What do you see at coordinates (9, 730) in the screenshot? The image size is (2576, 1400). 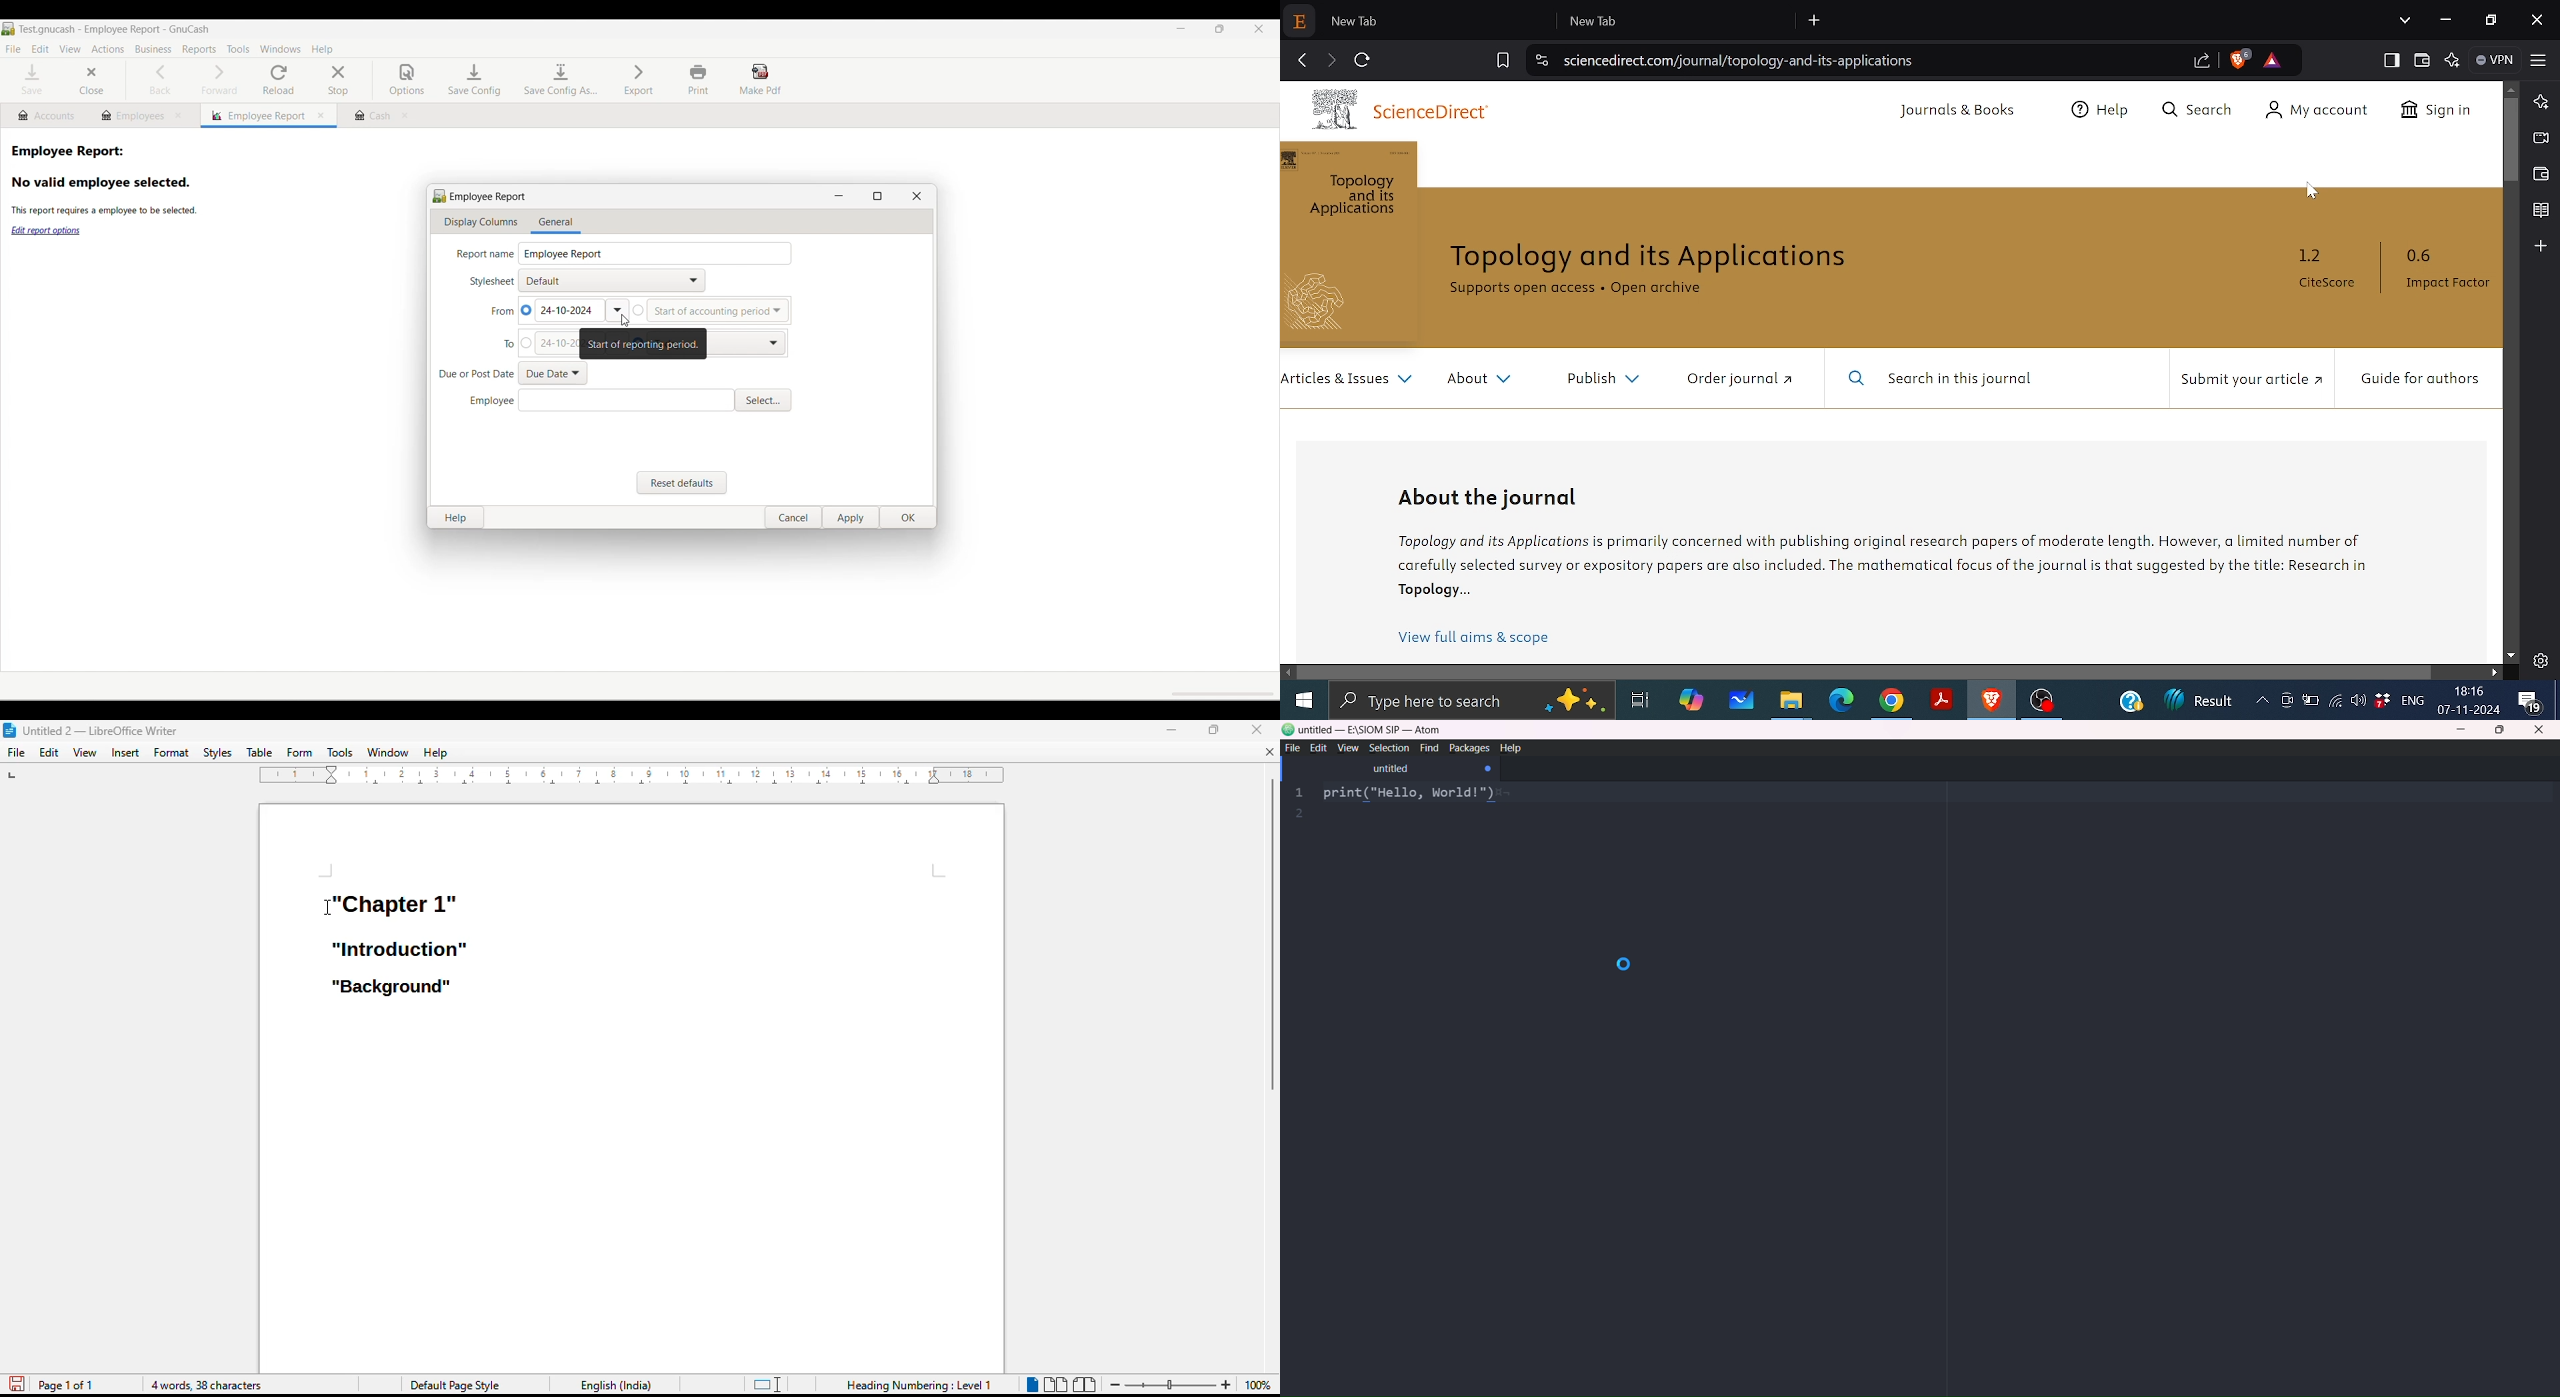 I see `logo` at bounding box center [9, 730].